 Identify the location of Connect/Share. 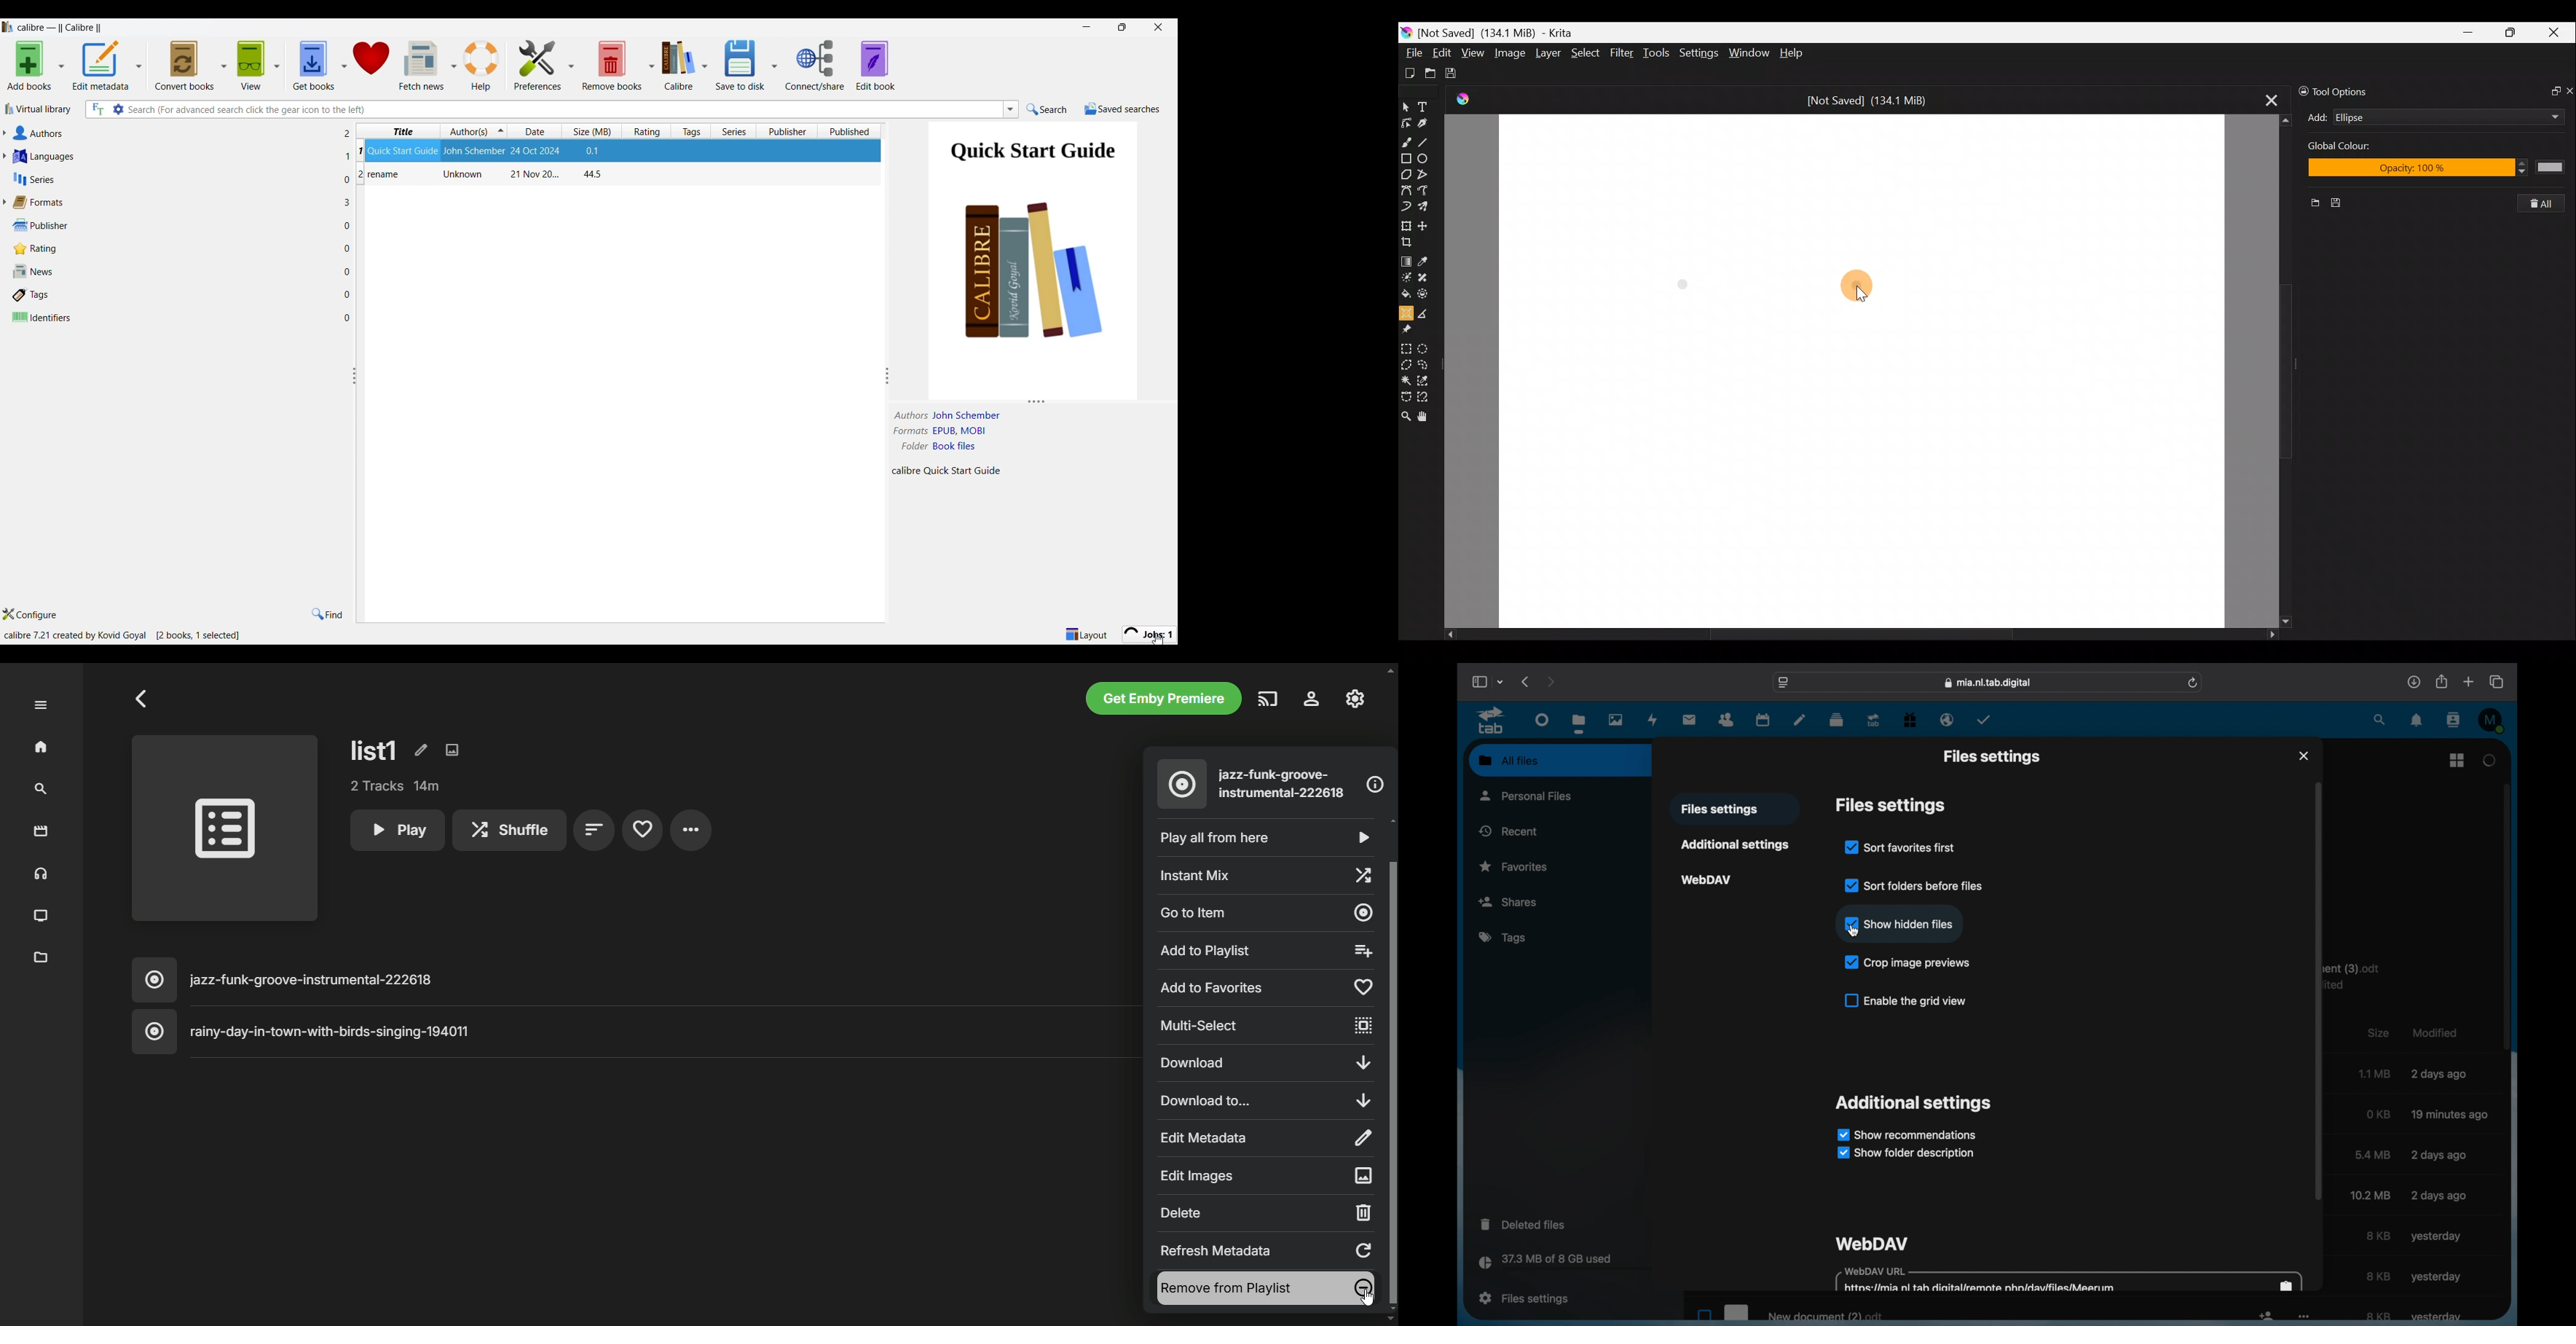
(816, 65).